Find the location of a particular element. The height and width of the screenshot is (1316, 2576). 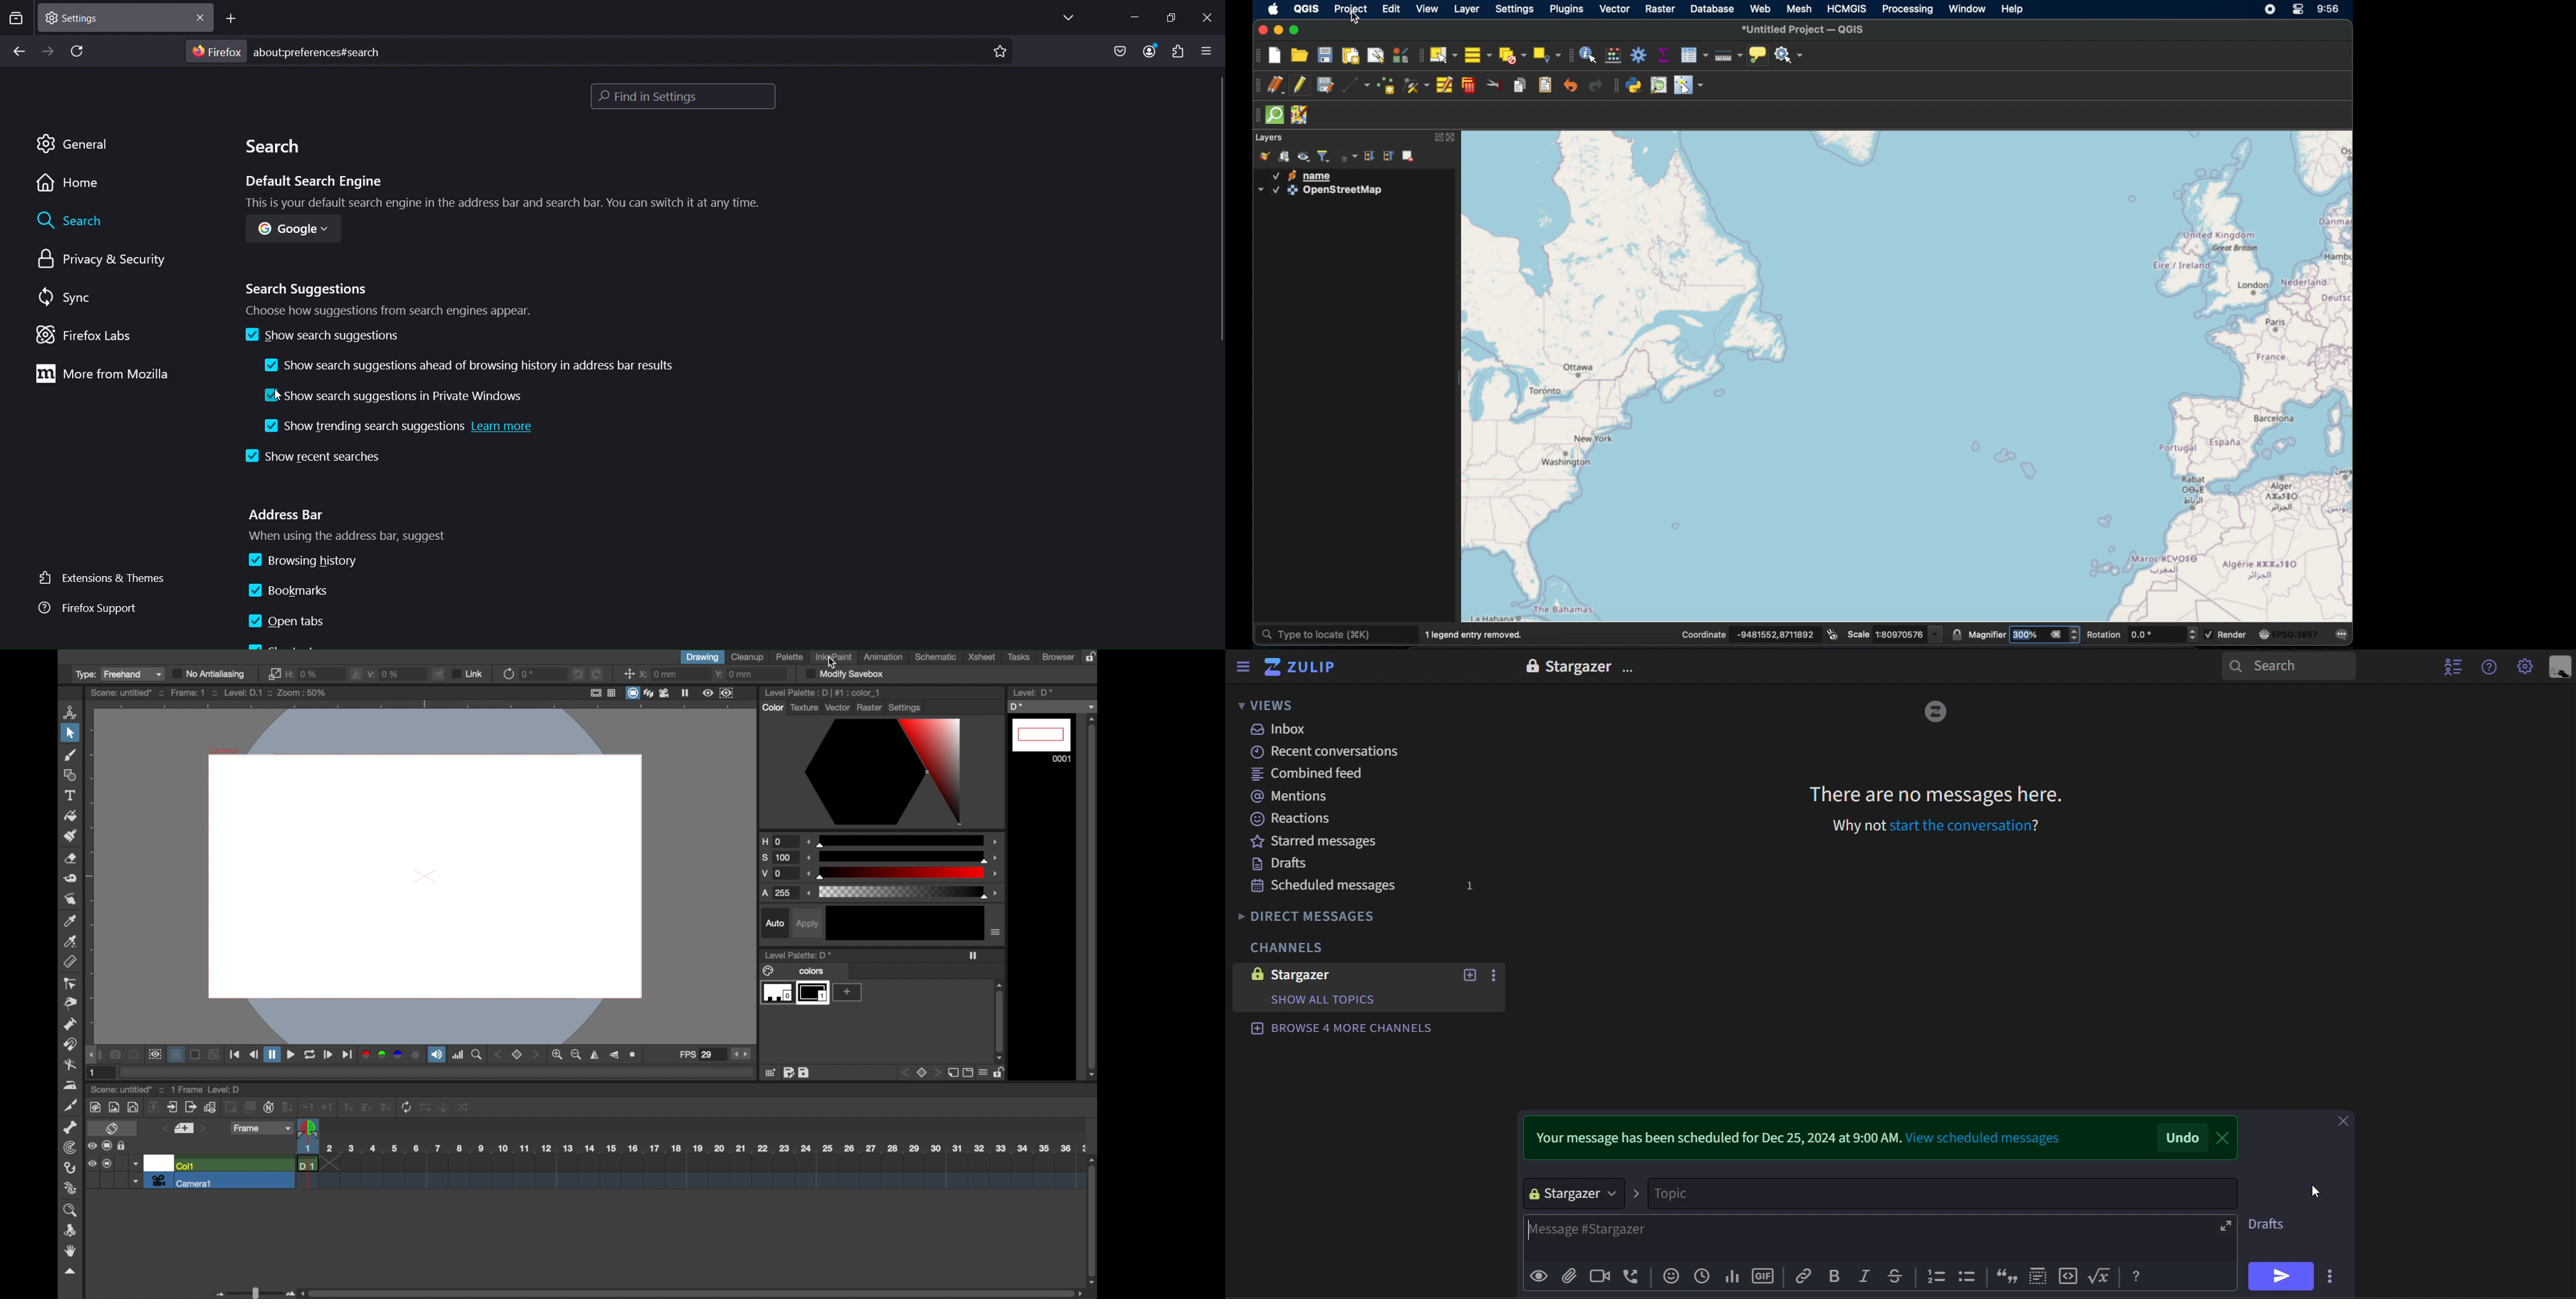

cursor is located at coordinates (1350, 18).